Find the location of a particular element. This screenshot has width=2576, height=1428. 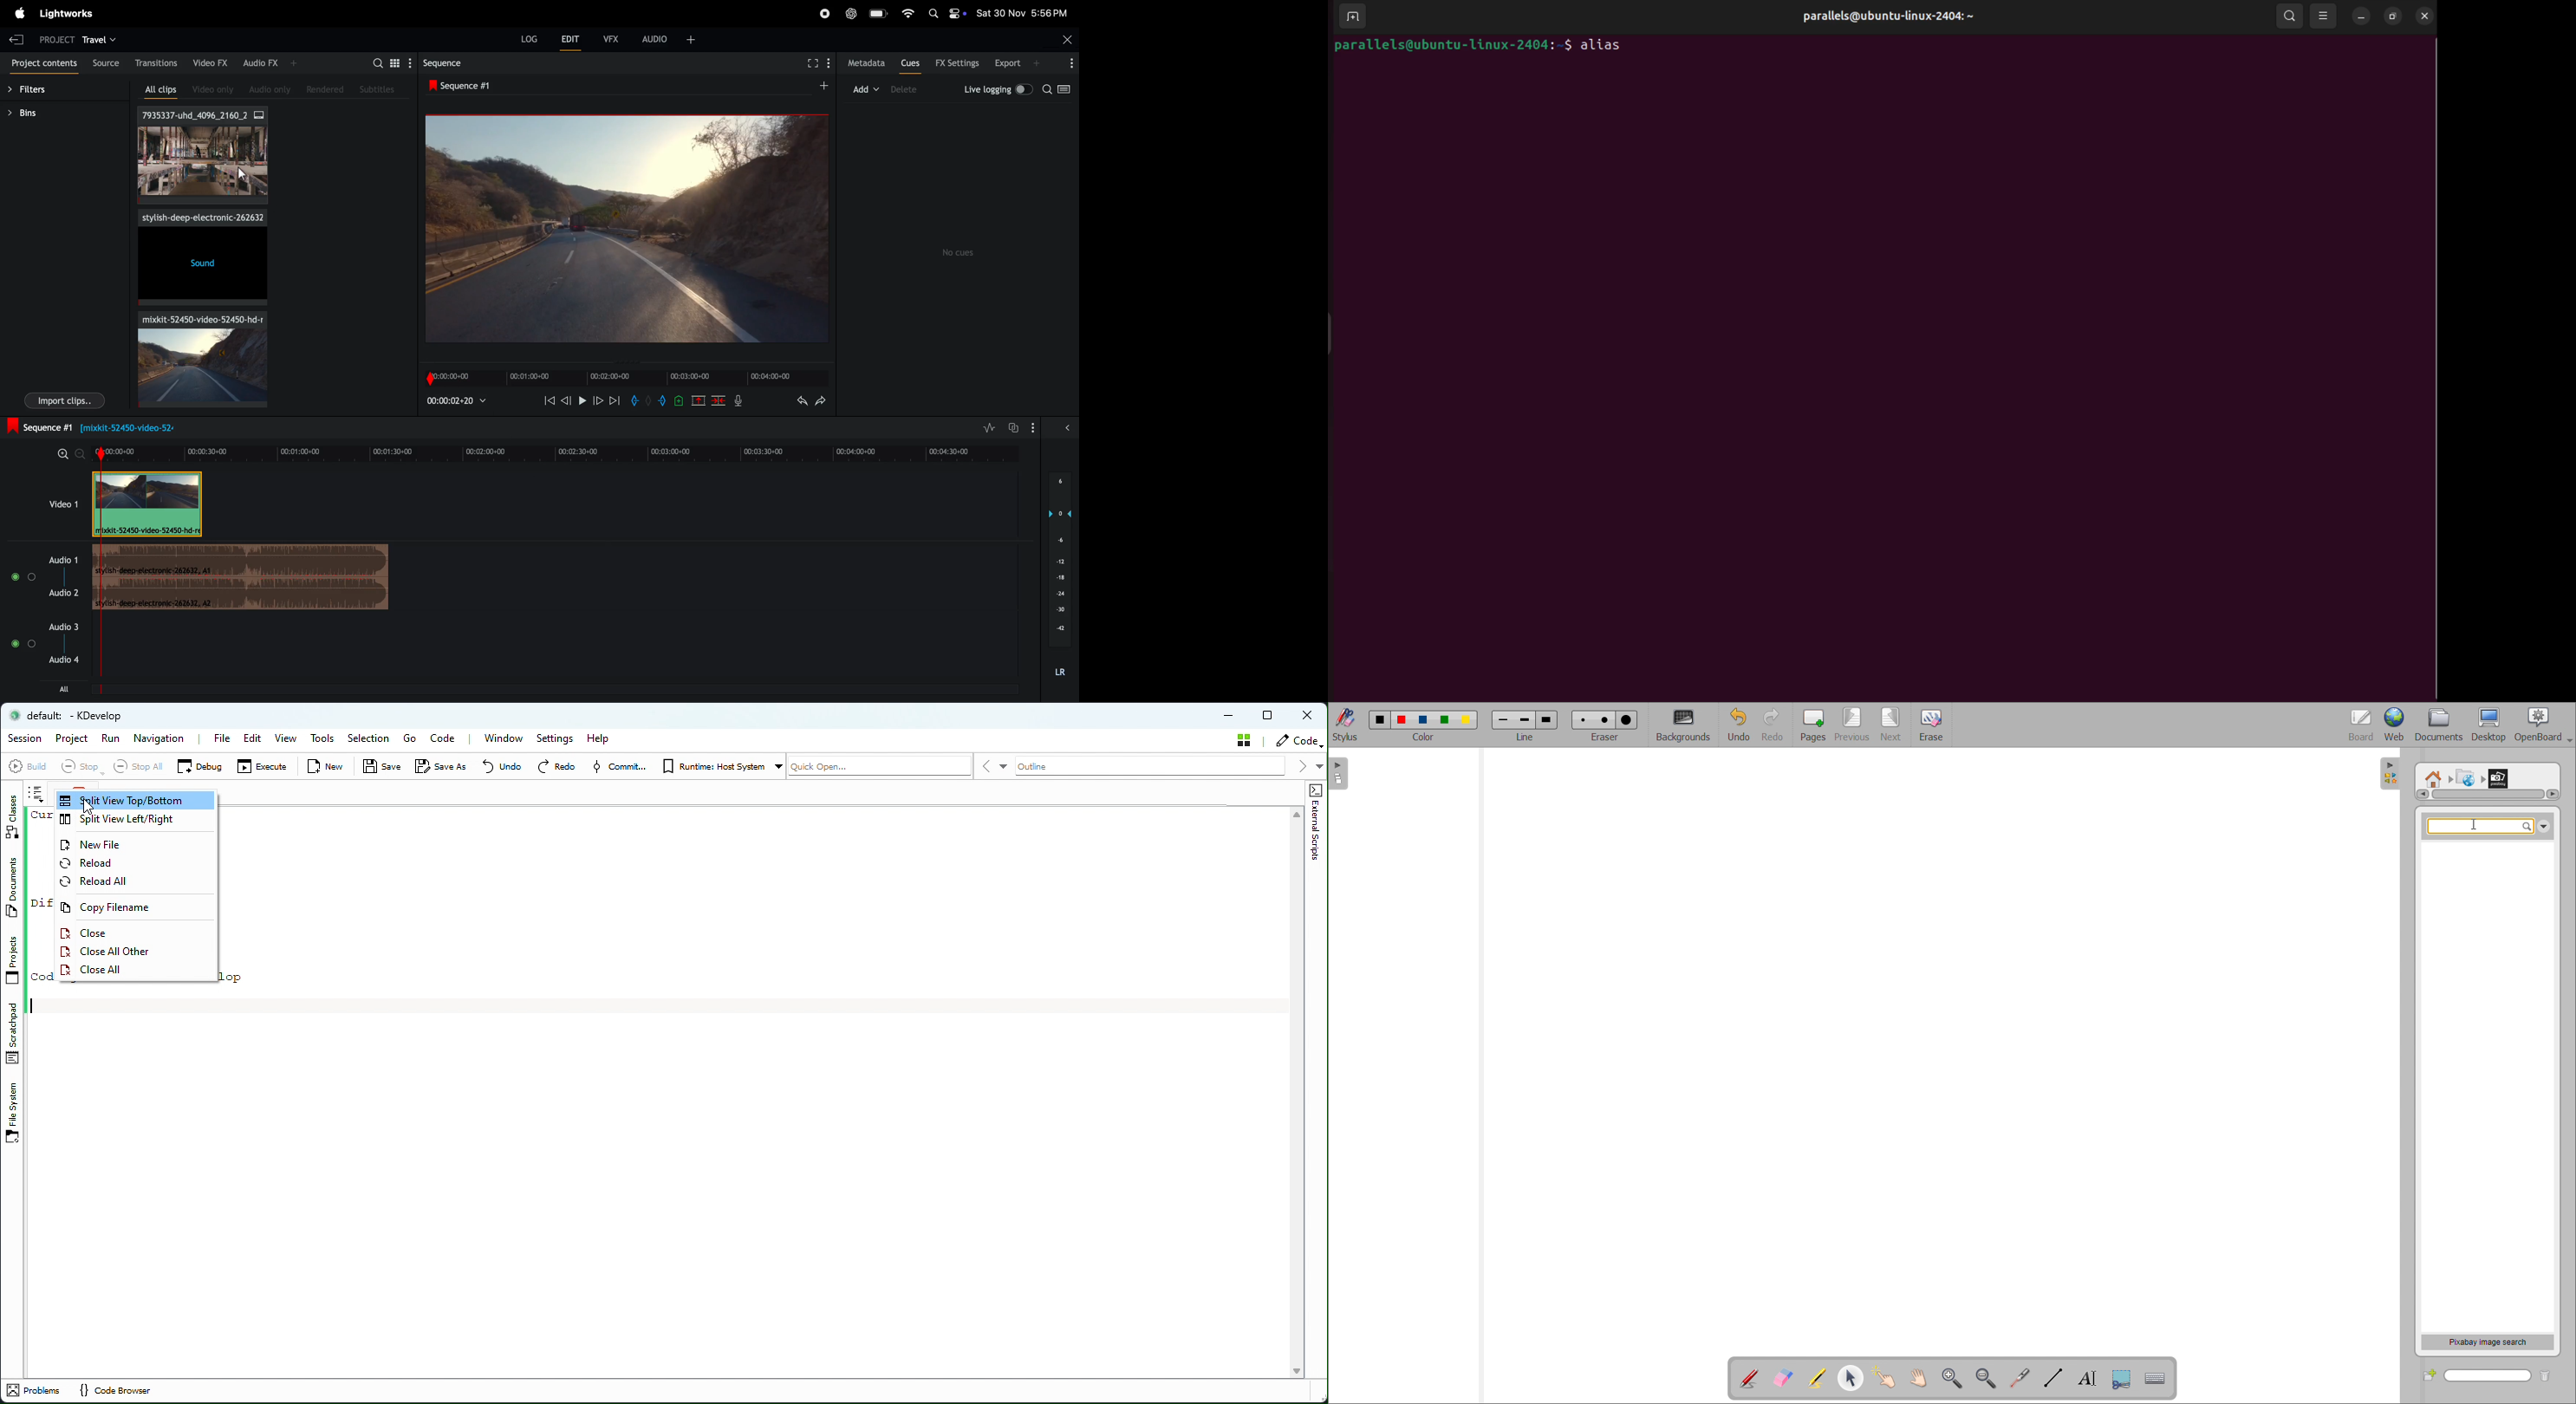

board space is located at coordinates (1930, 1048).